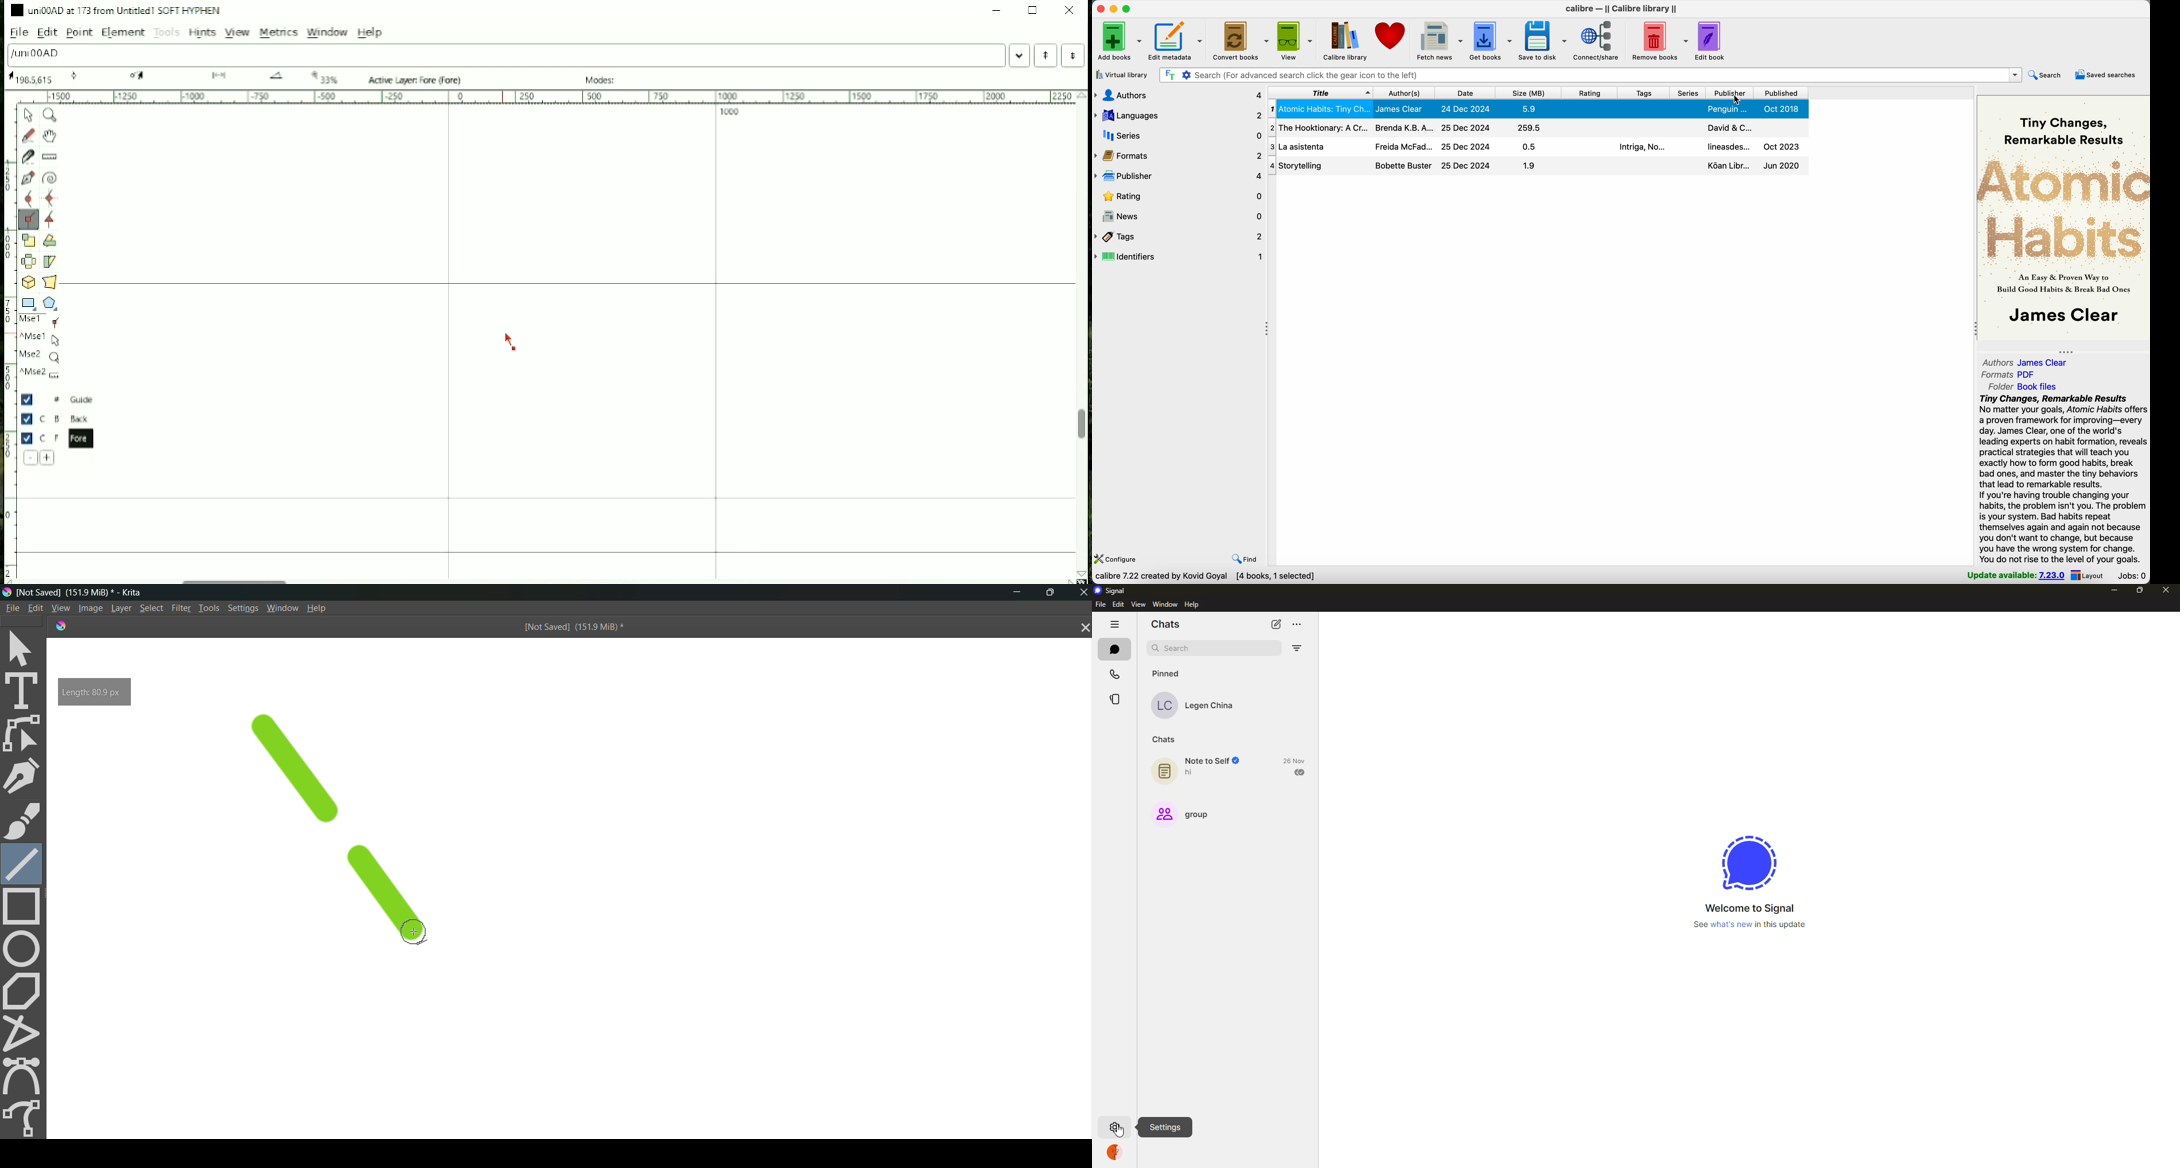 The width and height of the screenshot is (2184, 1176). Describe the element at coordinates (324, 77) in the screenshot. I see `173 Oxad U+00AD "uni00AD" SOFT HYPHEN` at that location.